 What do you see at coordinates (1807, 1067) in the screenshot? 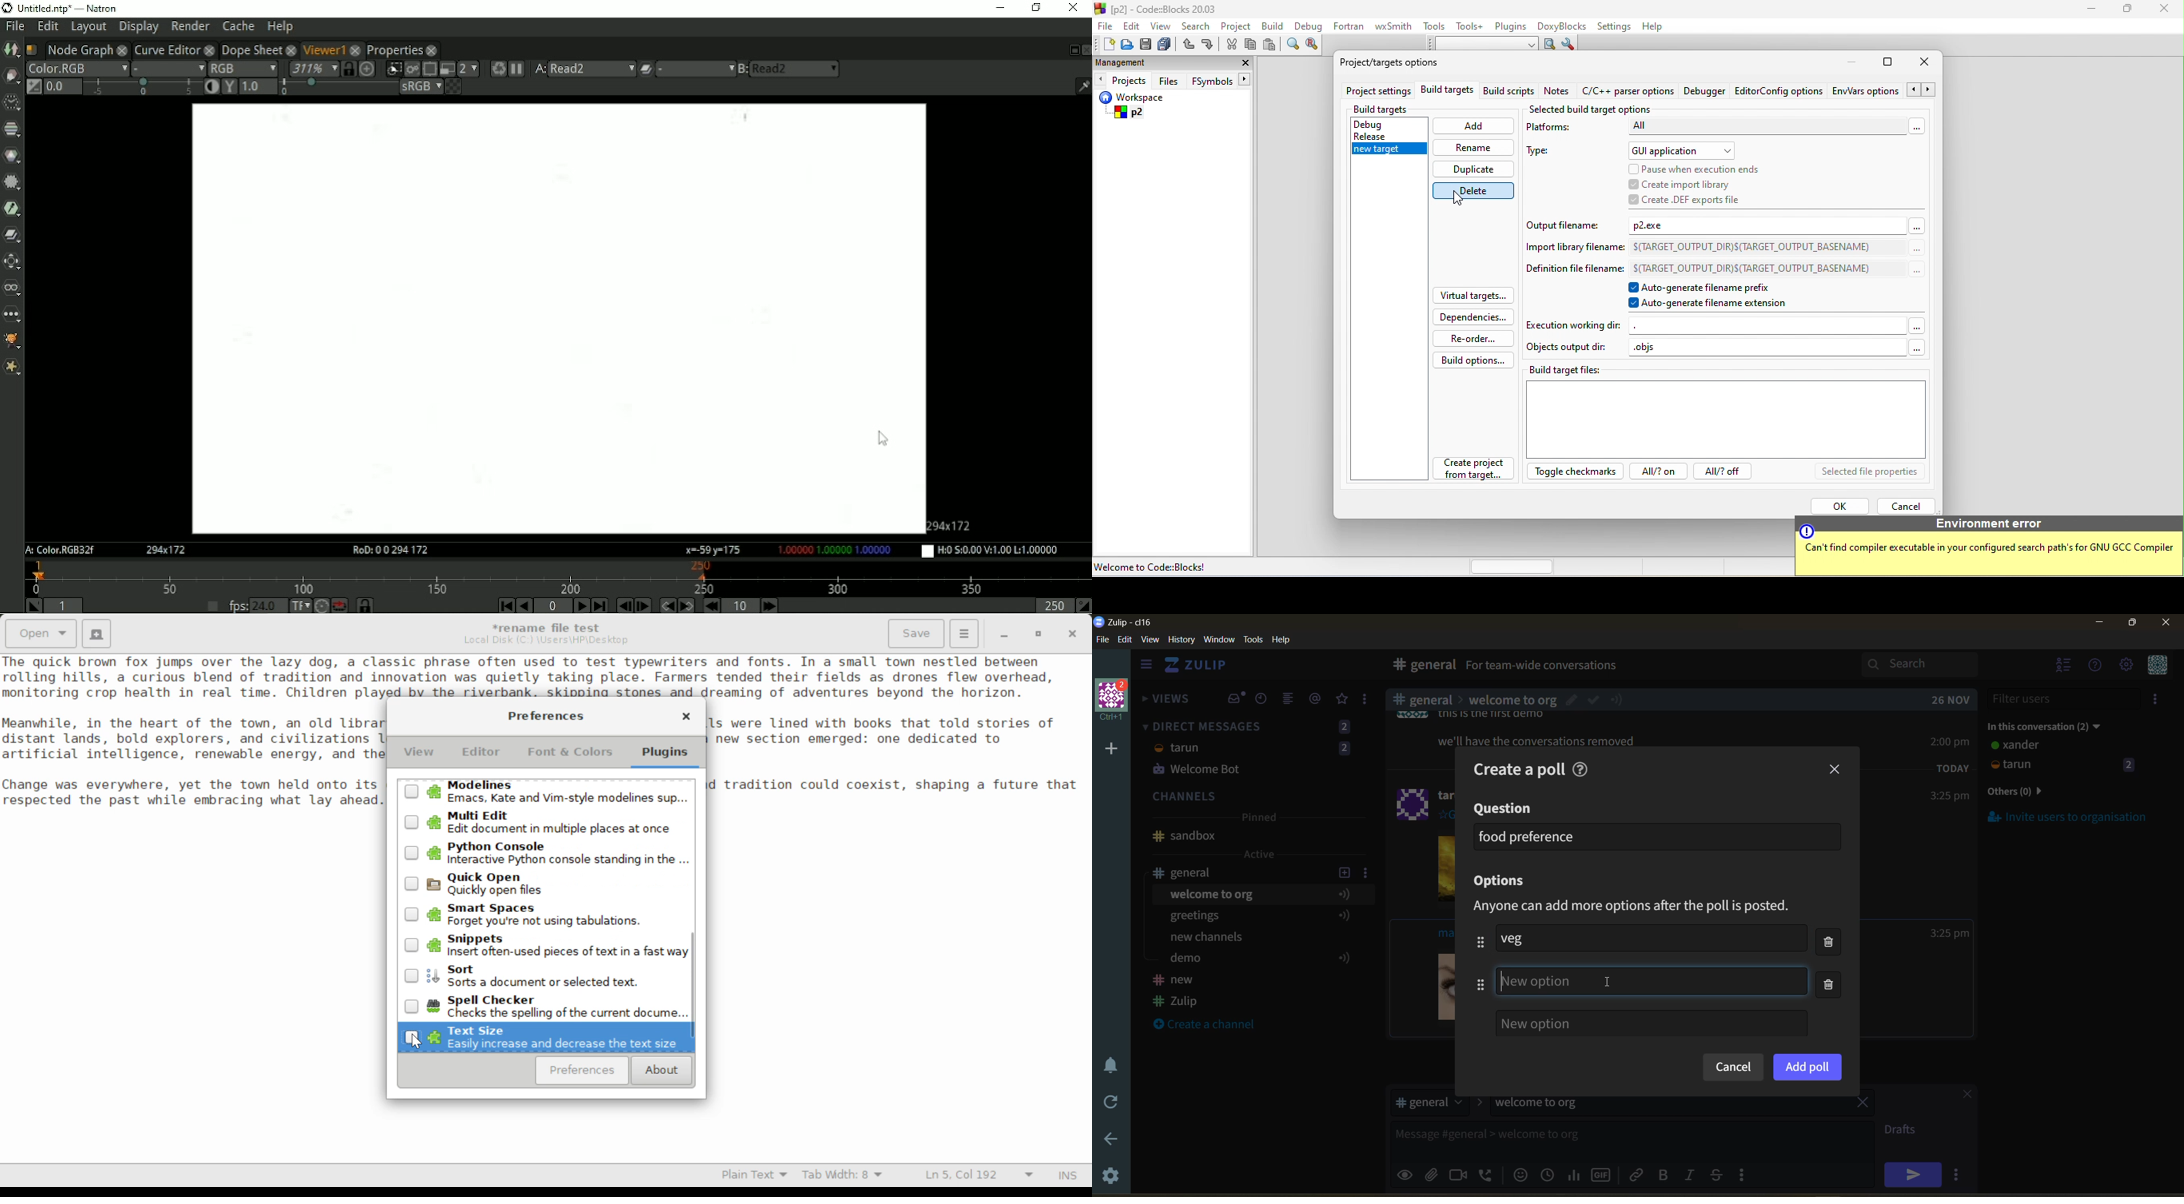
I see `add poll` at bounding box center [1807, 1067].